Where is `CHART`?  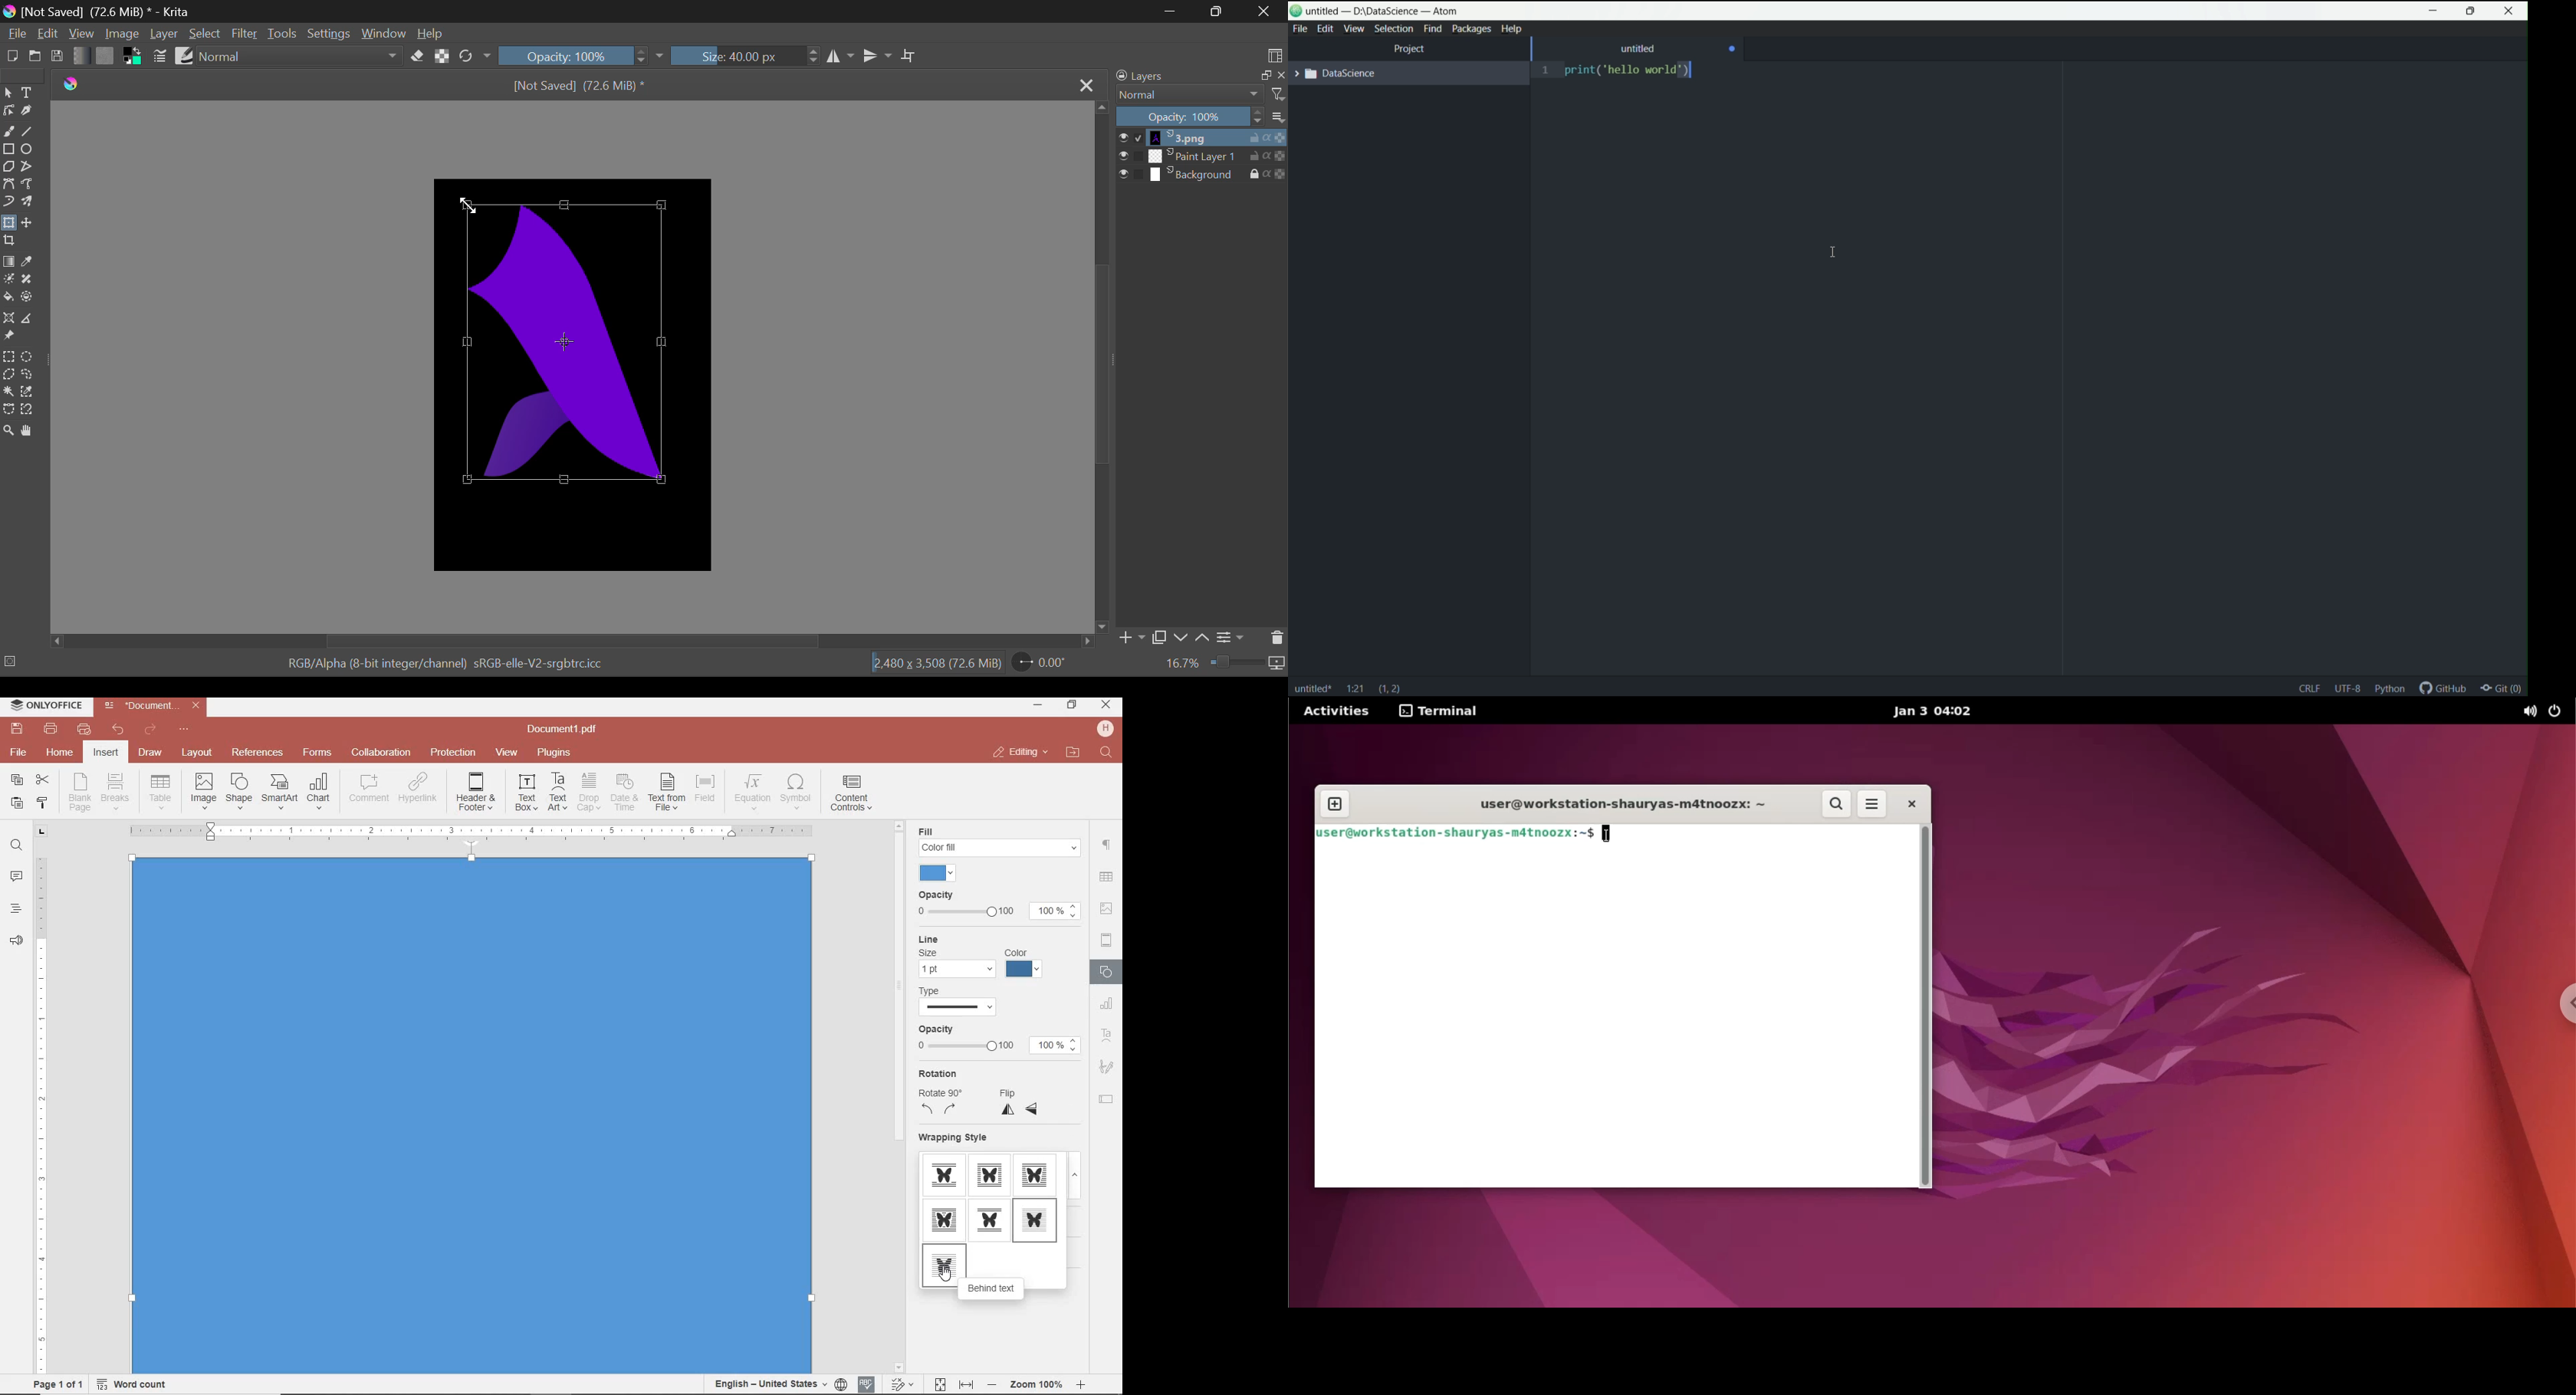
CHART is located at coordinates (1107, 1004).